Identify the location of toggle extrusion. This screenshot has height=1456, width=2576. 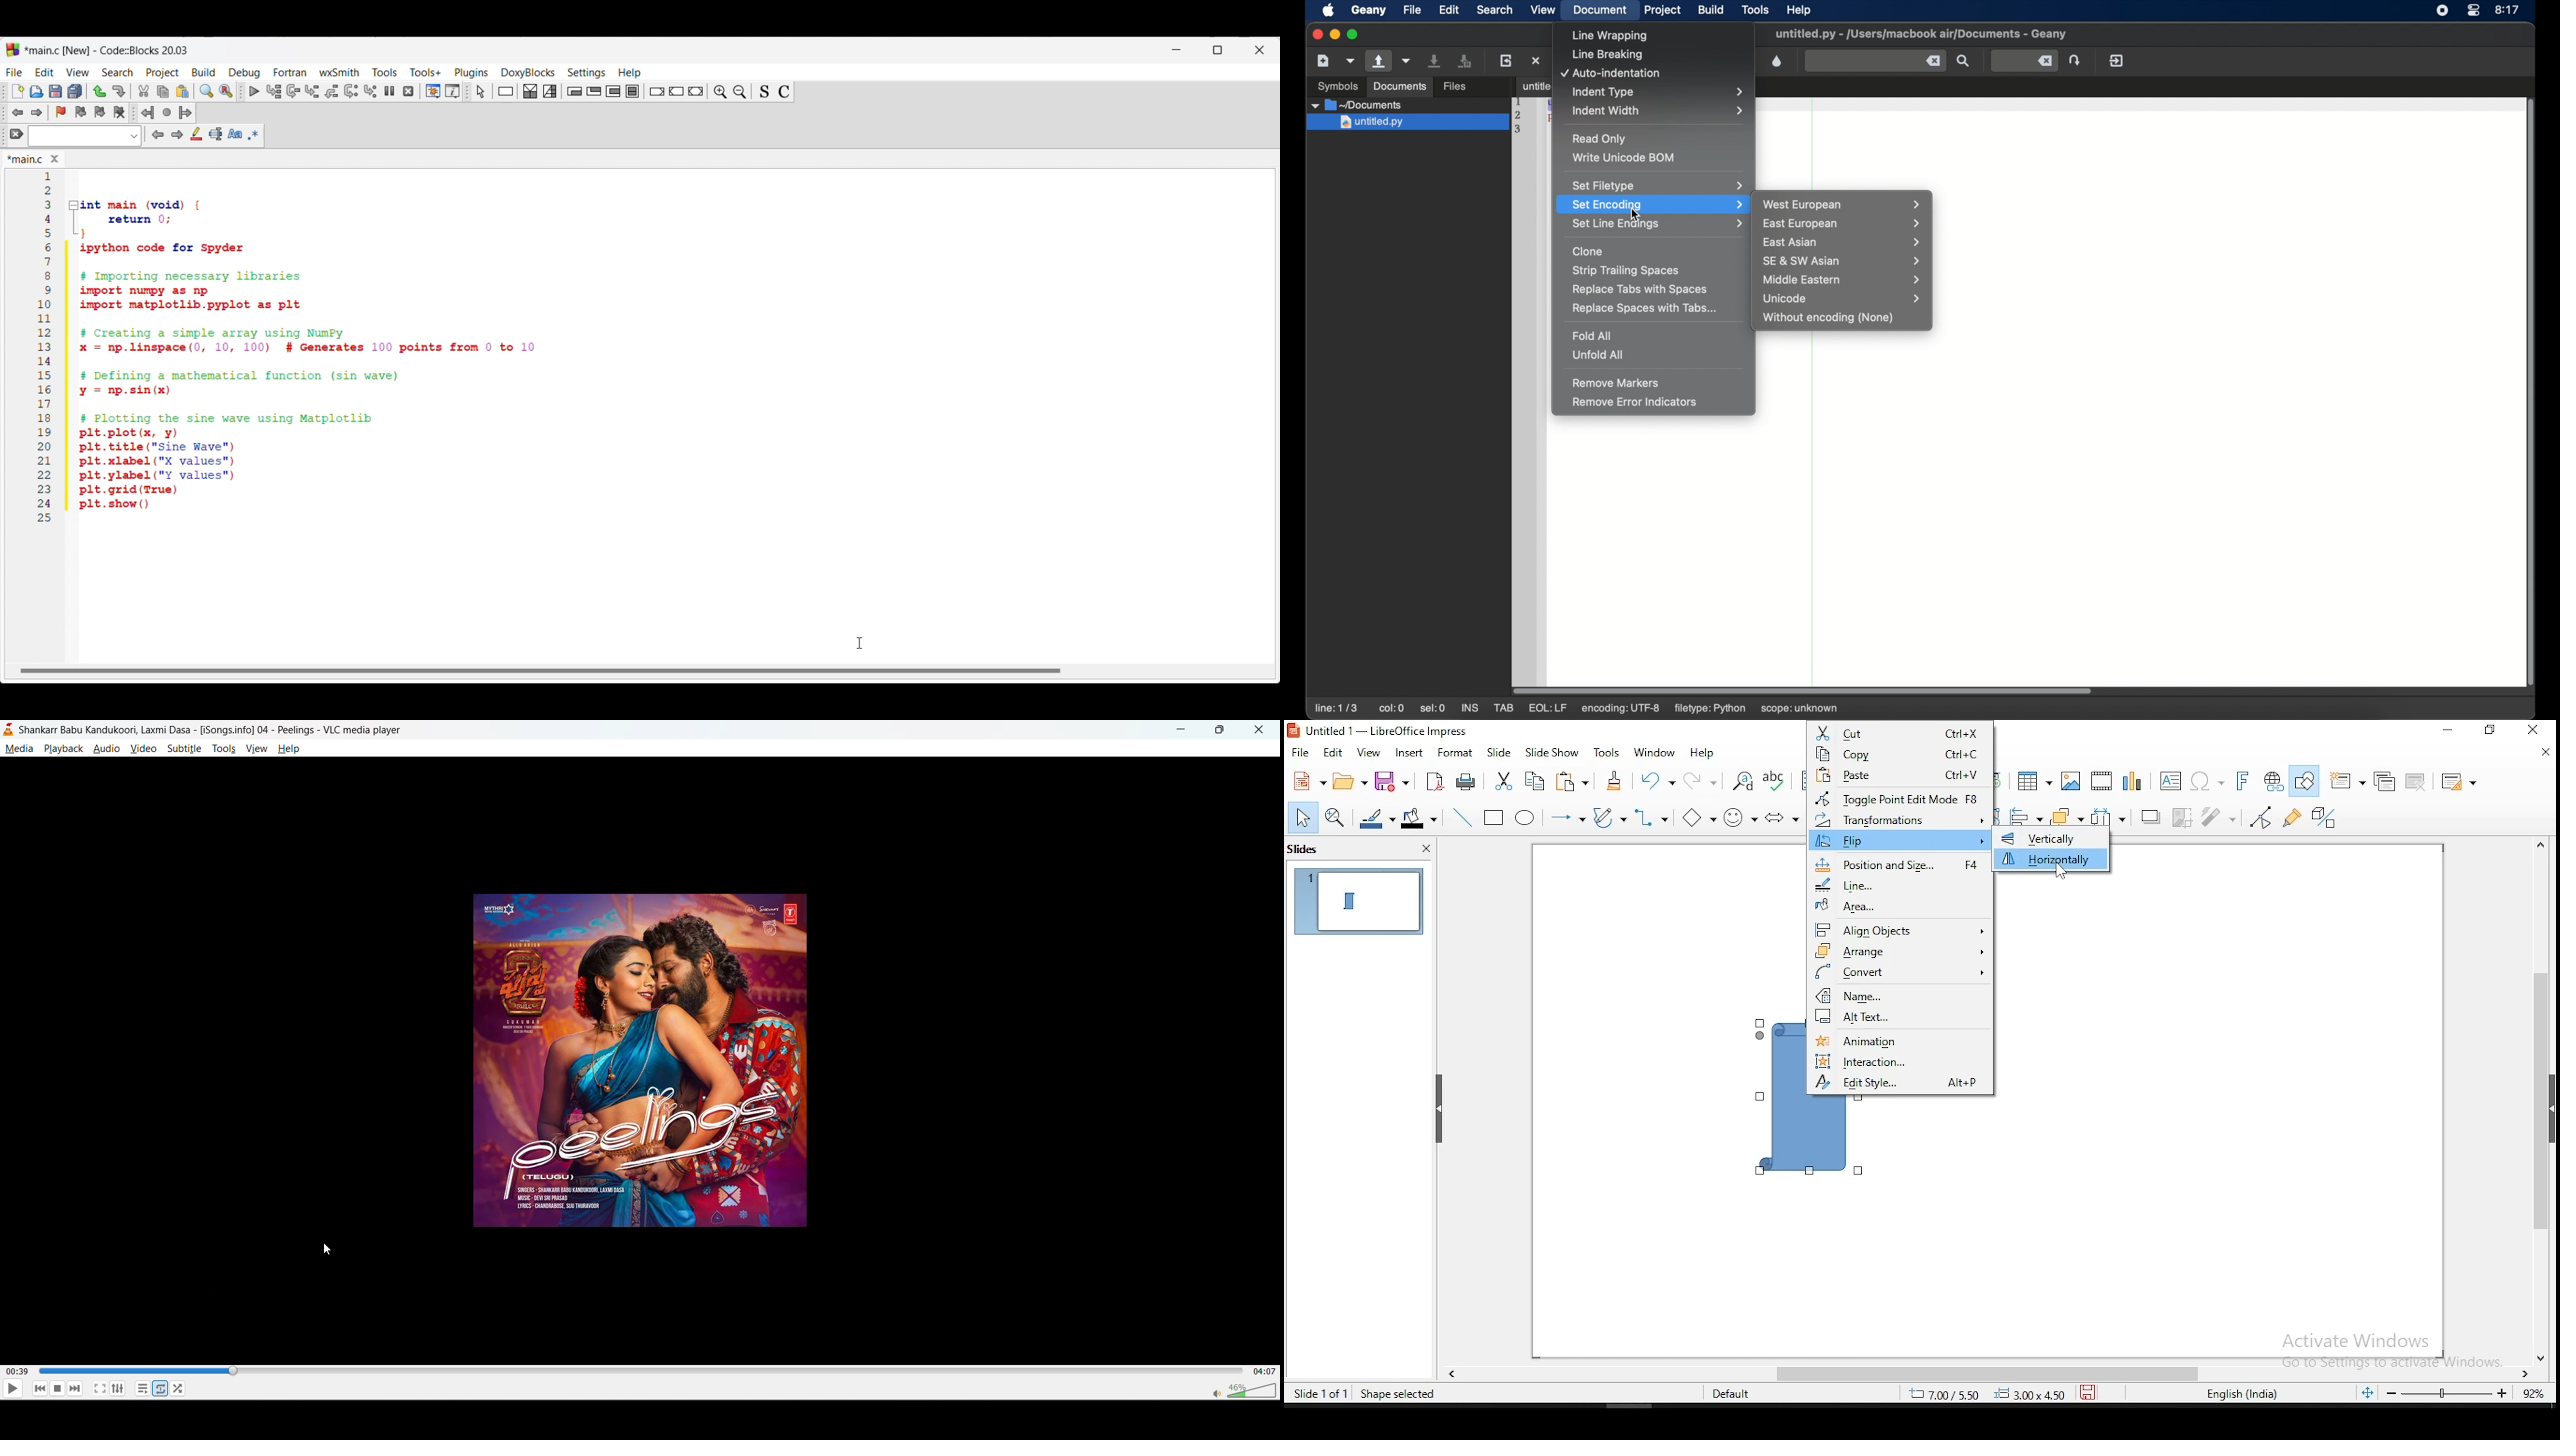
(2325, 820).